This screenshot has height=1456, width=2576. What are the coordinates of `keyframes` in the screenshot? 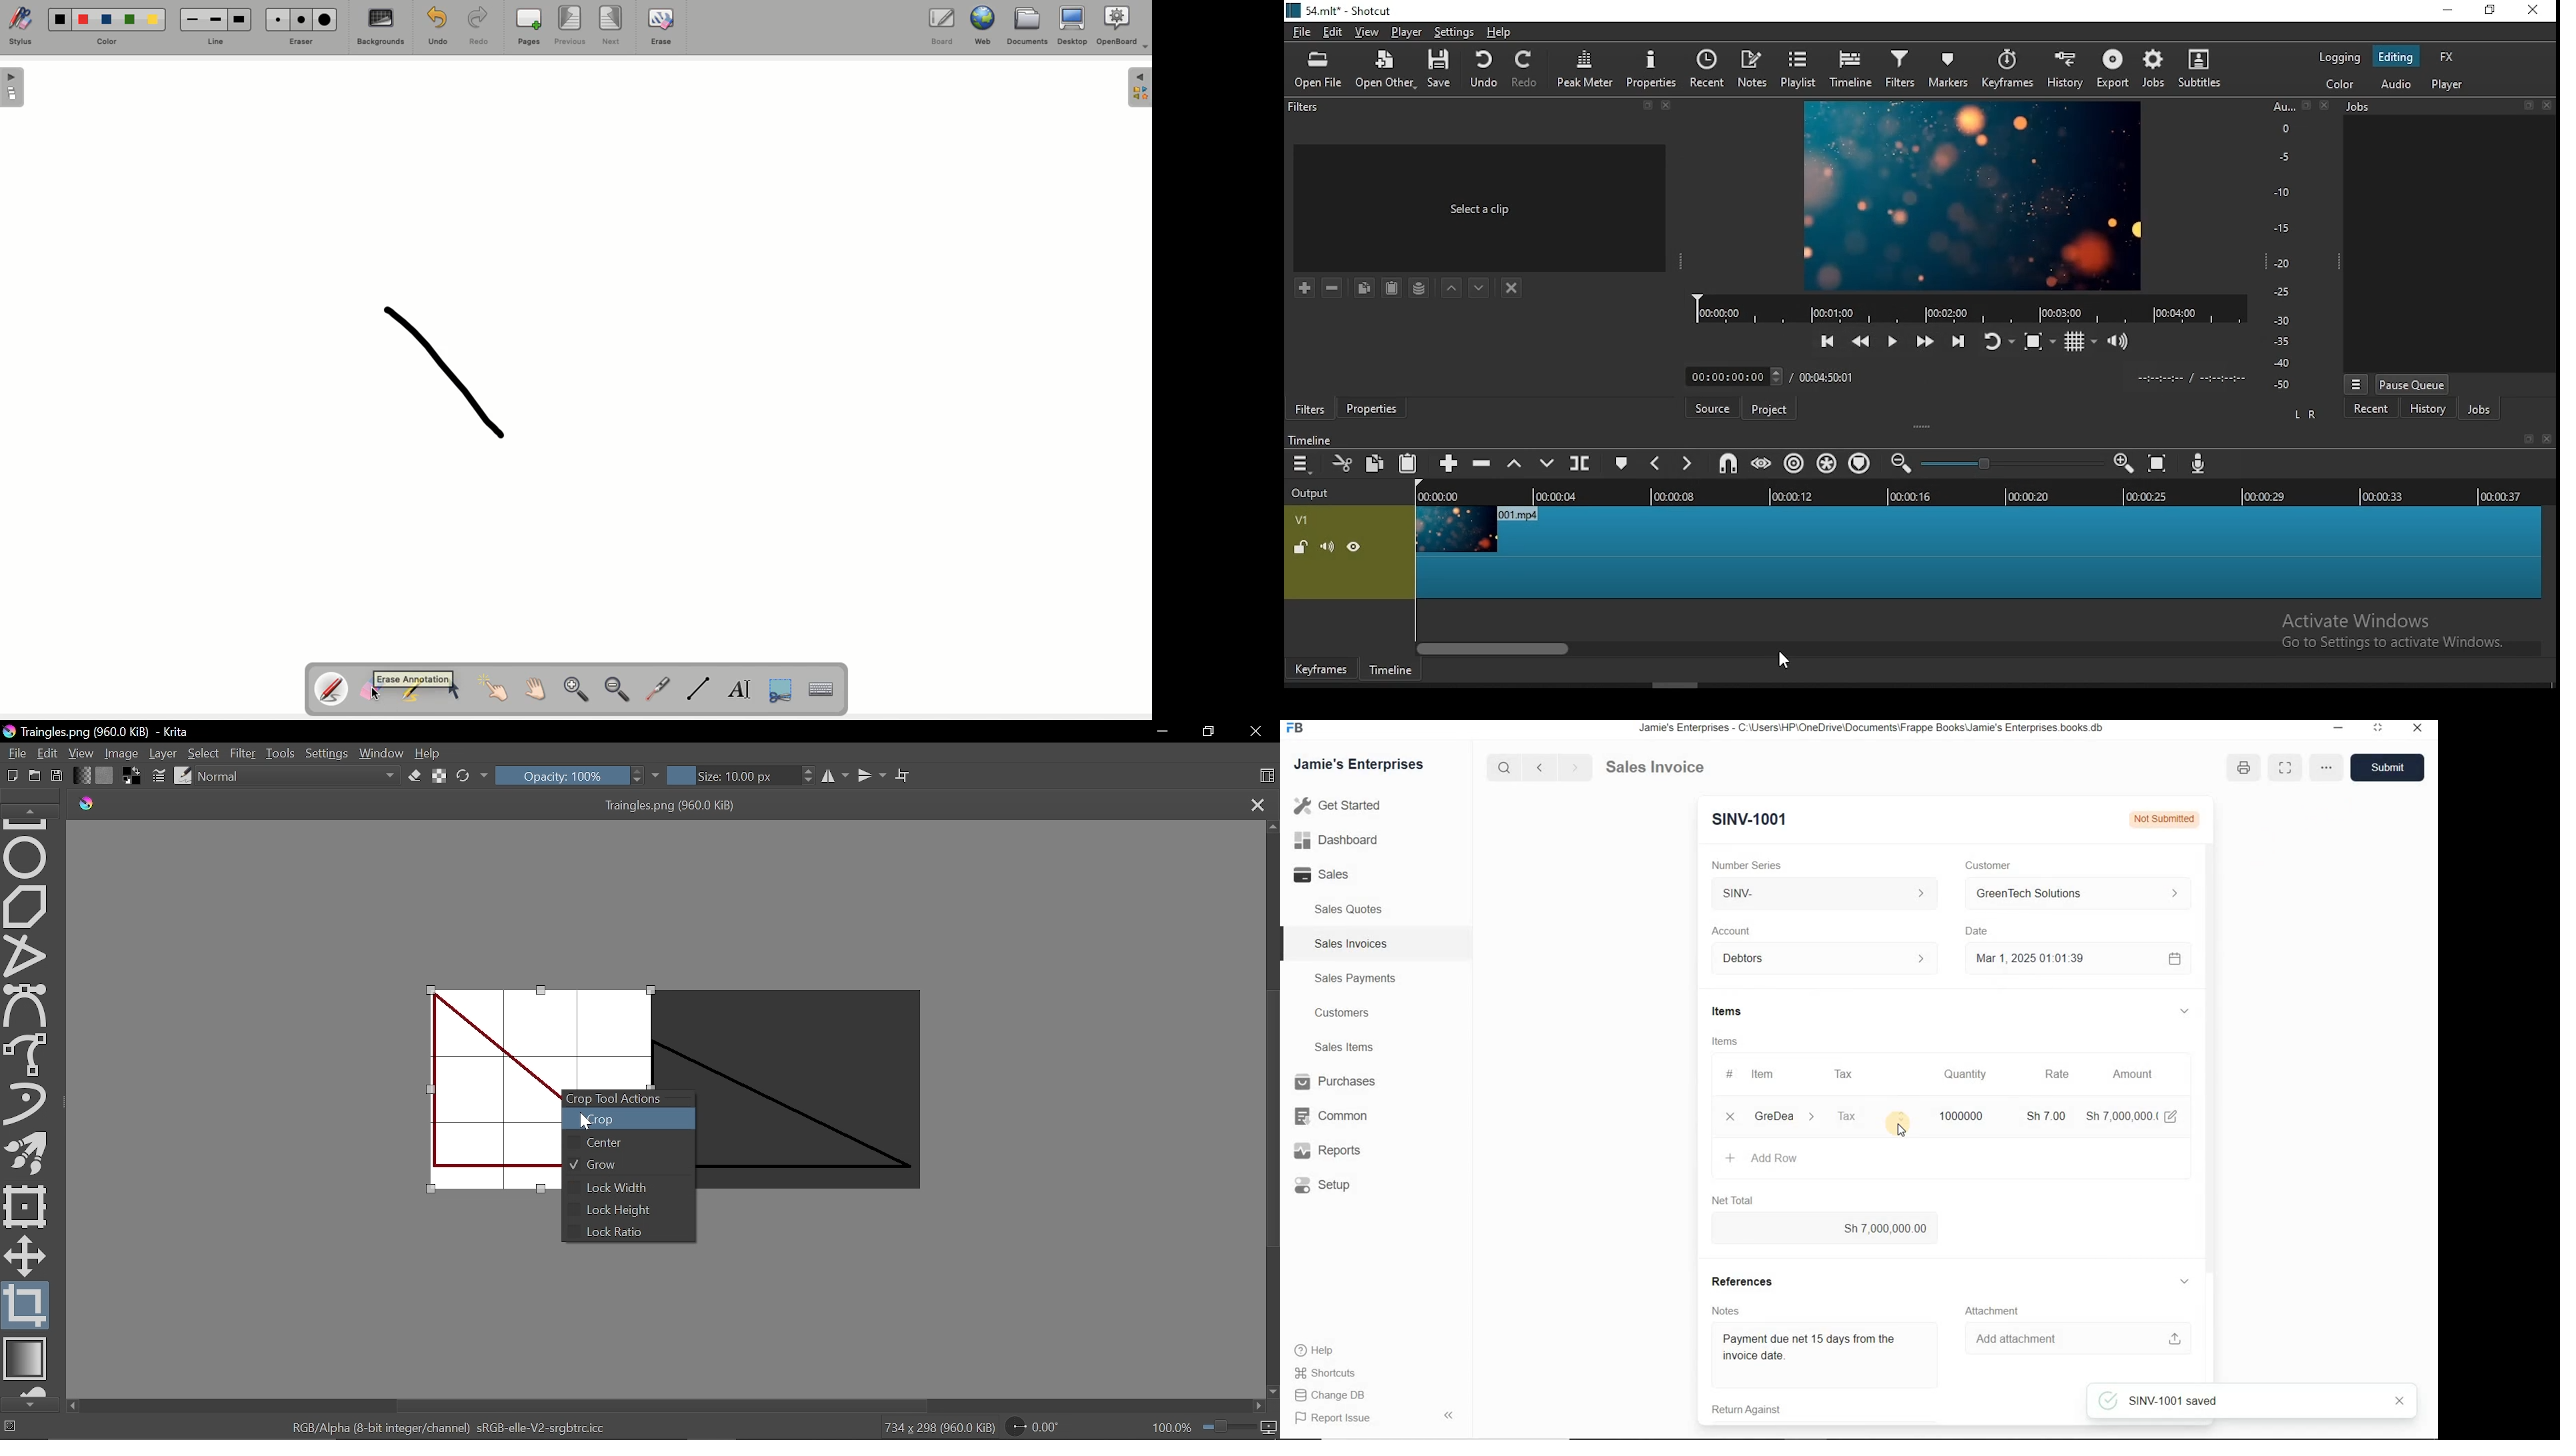 It's located at (2007, 72).